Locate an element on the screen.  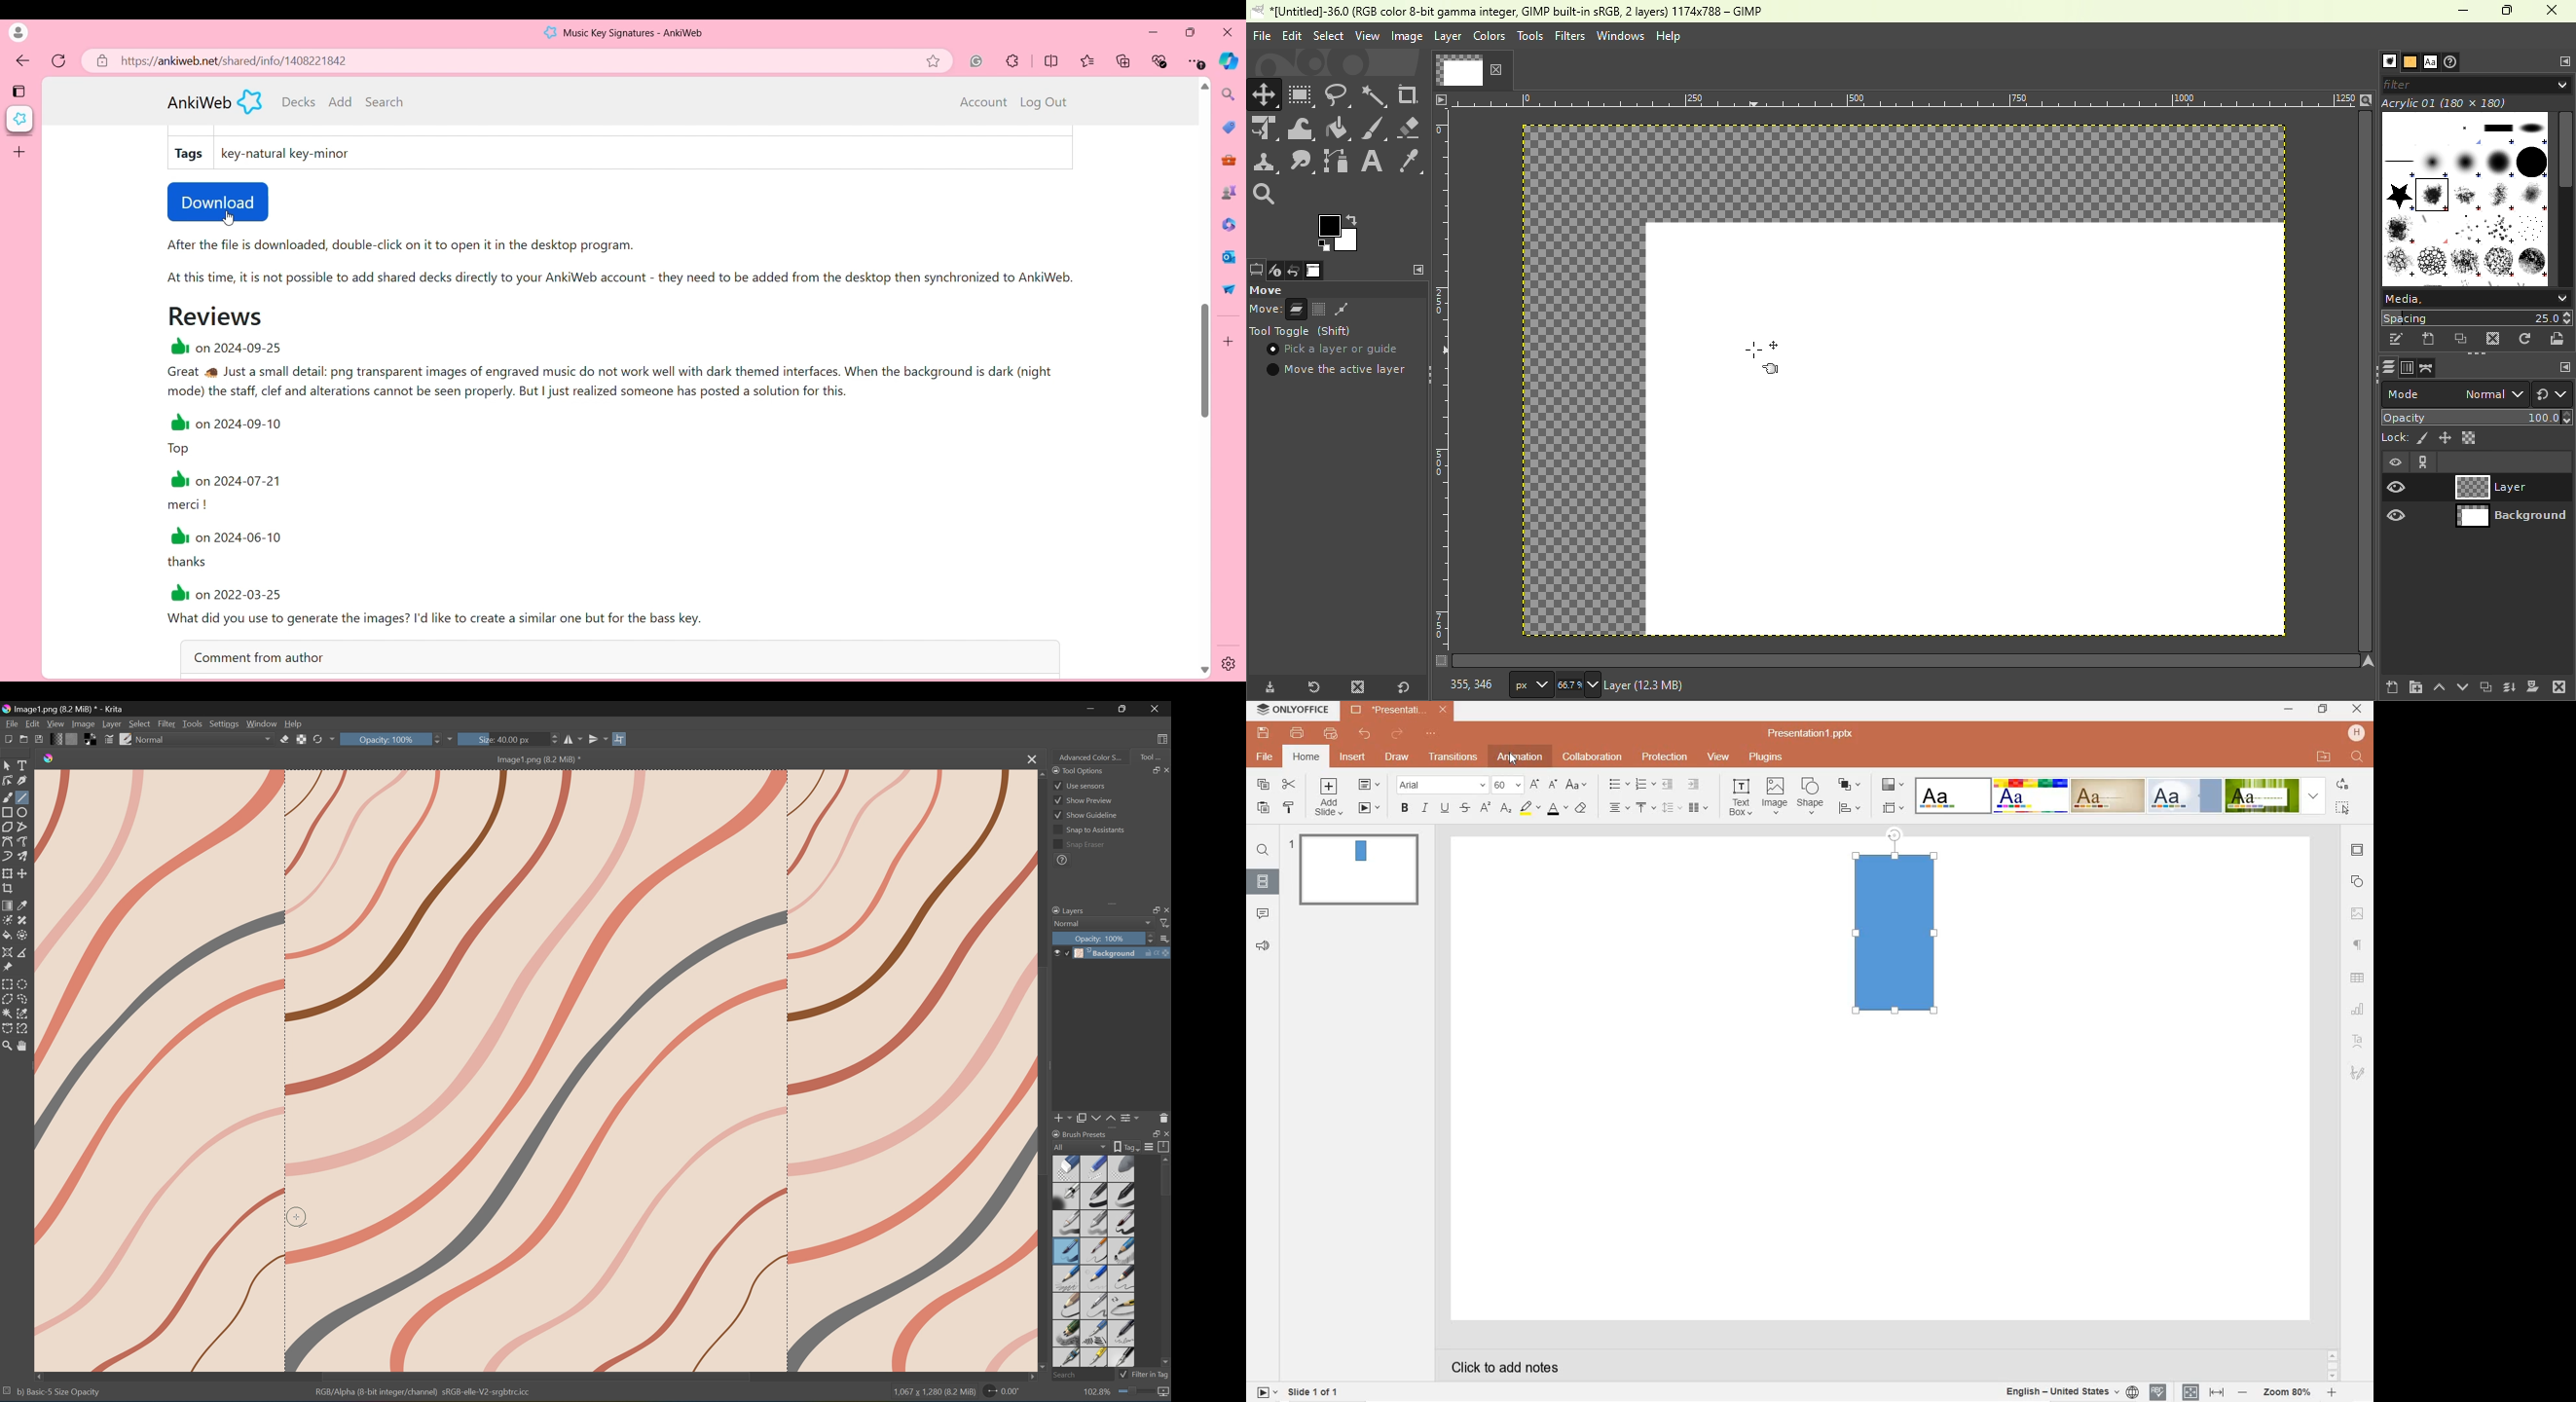
Opacity: 100% is located at coordinates (1100, 938).